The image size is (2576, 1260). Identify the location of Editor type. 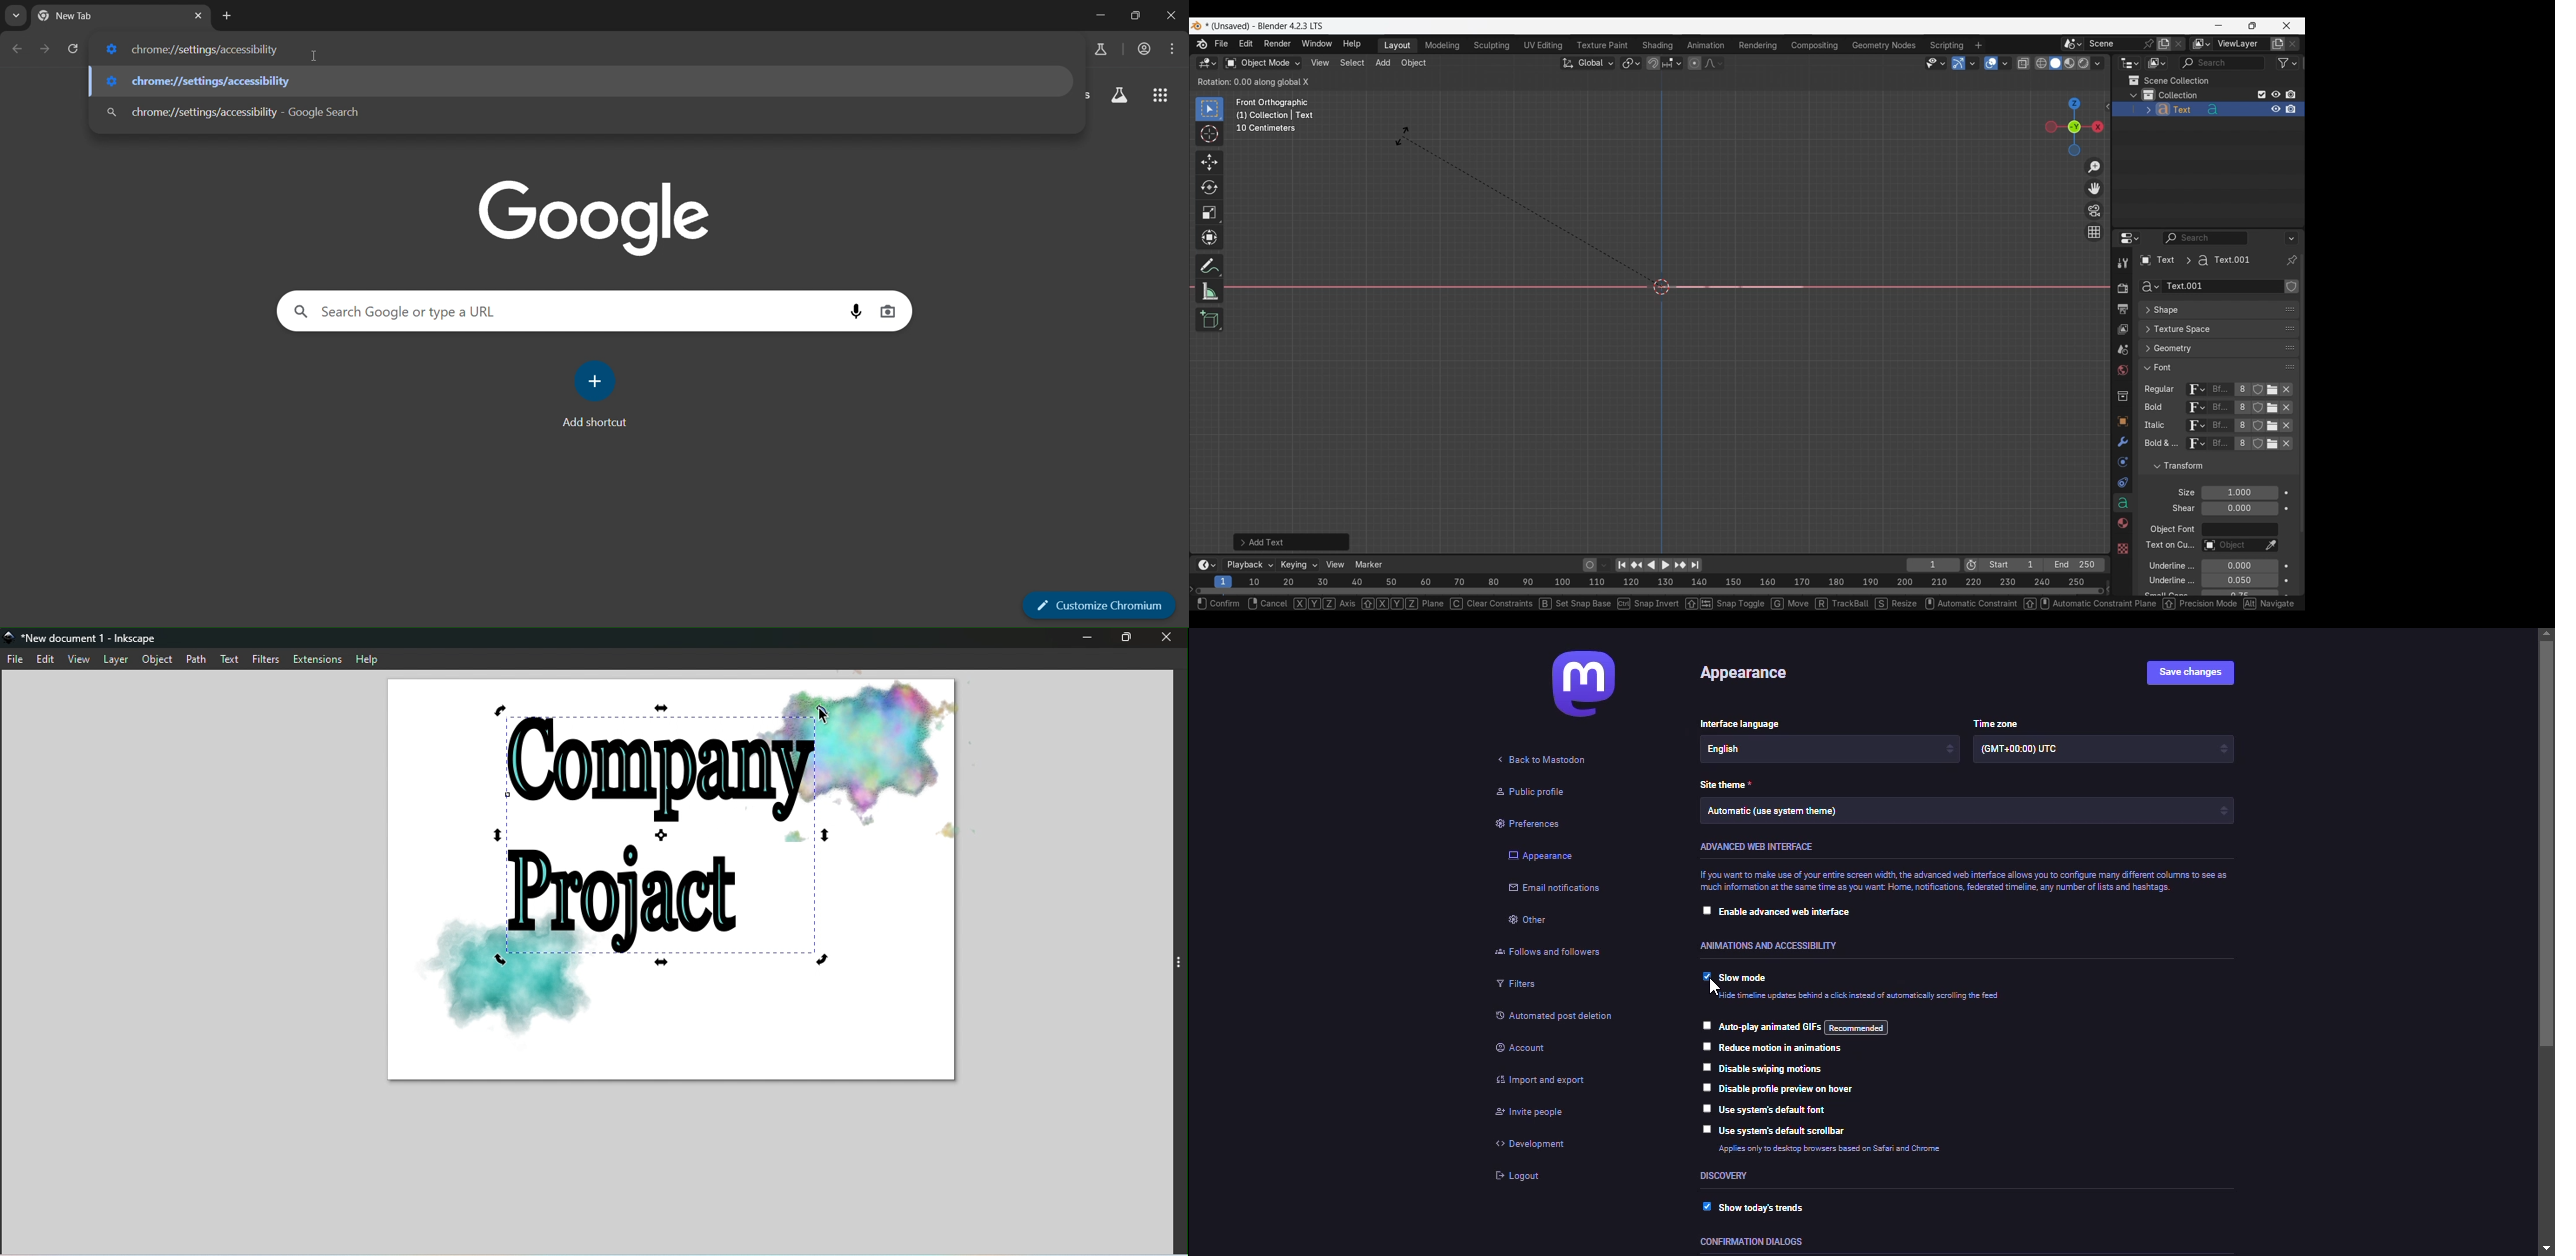
(2130, 238).